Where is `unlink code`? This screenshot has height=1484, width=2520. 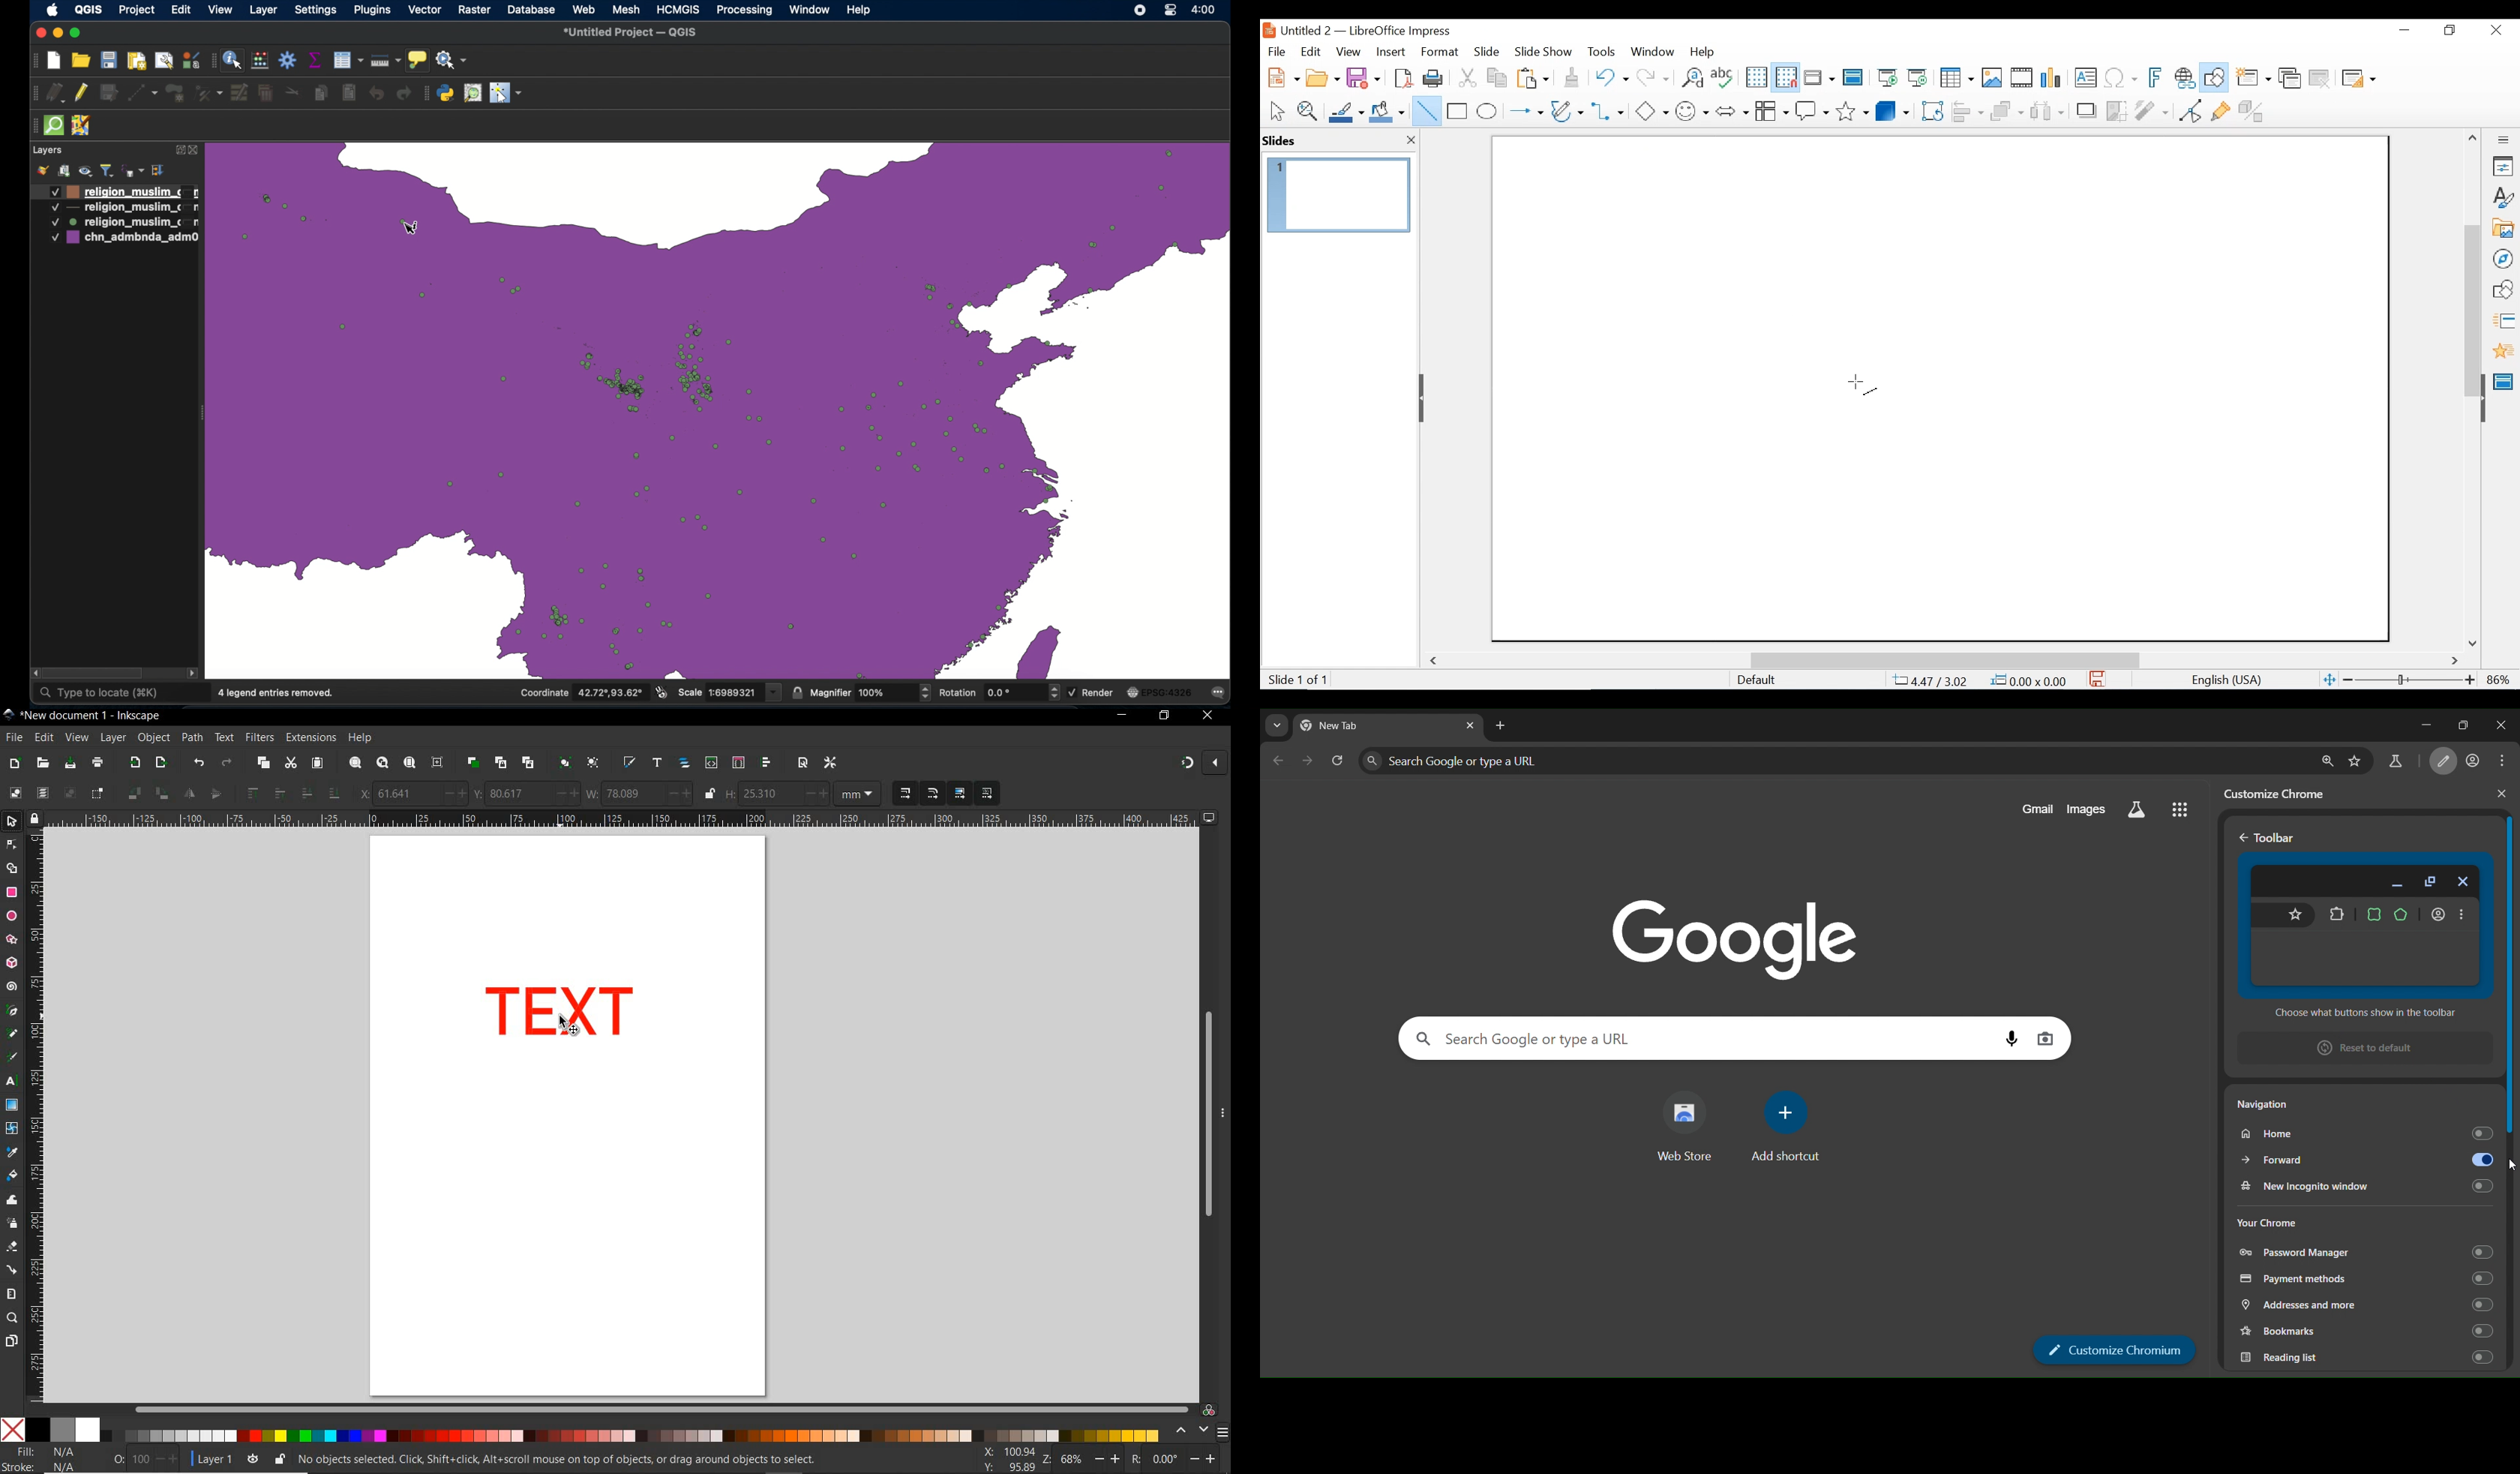
unlink code is located at coordinates (525, 762).